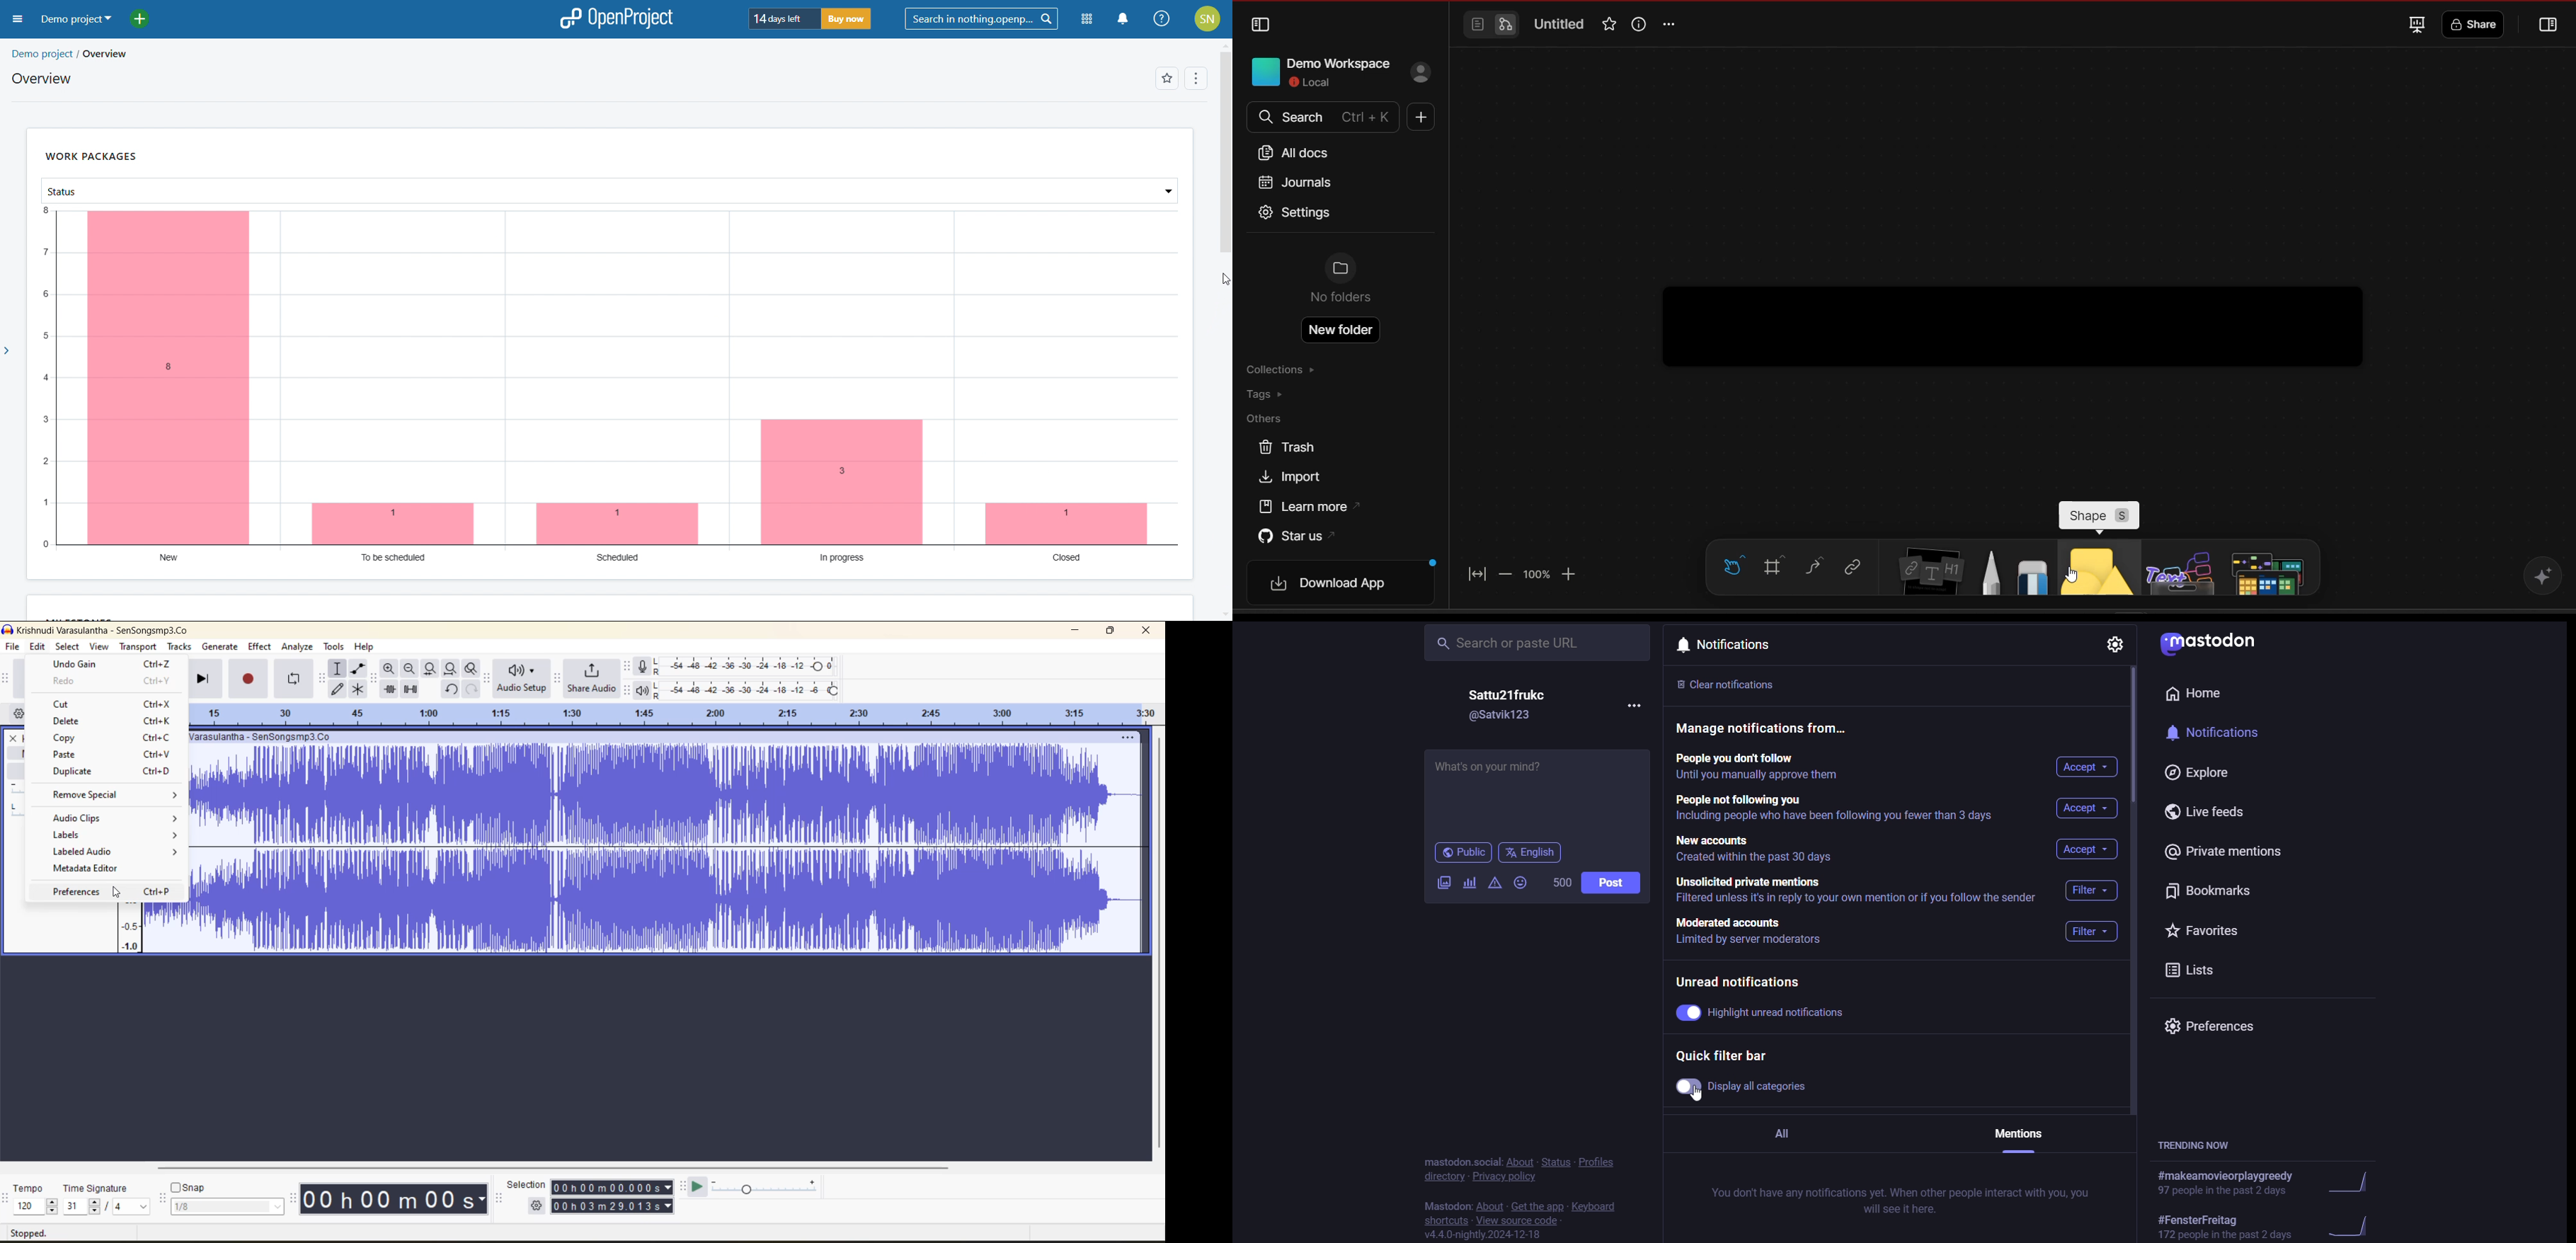 This screenshot has height=1260, width=2576. I want to click on tracks, so click(182, 647).